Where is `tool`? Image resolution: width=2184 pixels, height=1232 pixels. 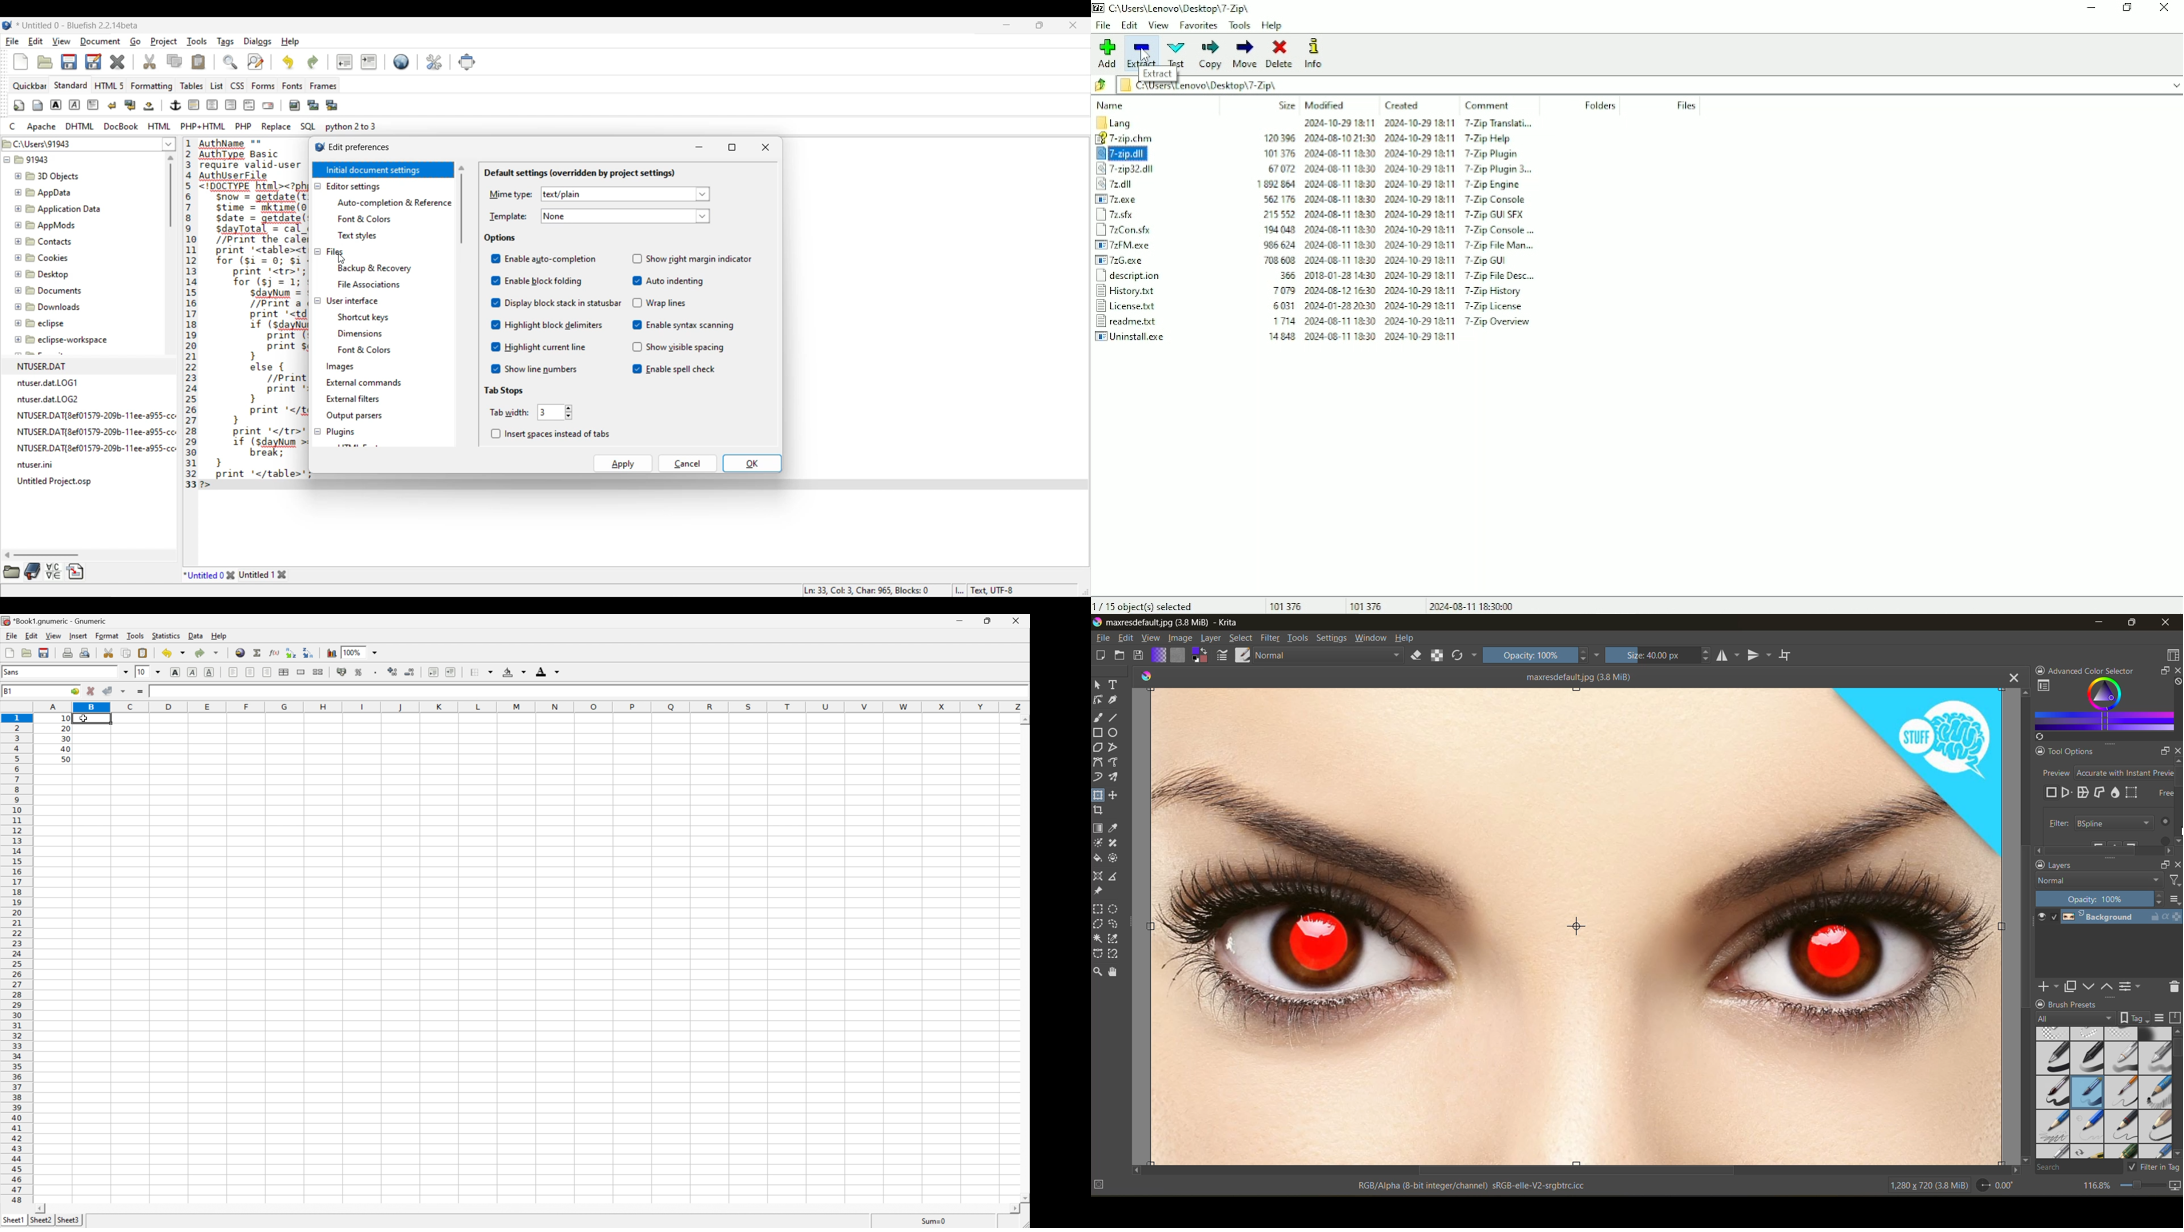
tool is located at coordinates (1099, 971).